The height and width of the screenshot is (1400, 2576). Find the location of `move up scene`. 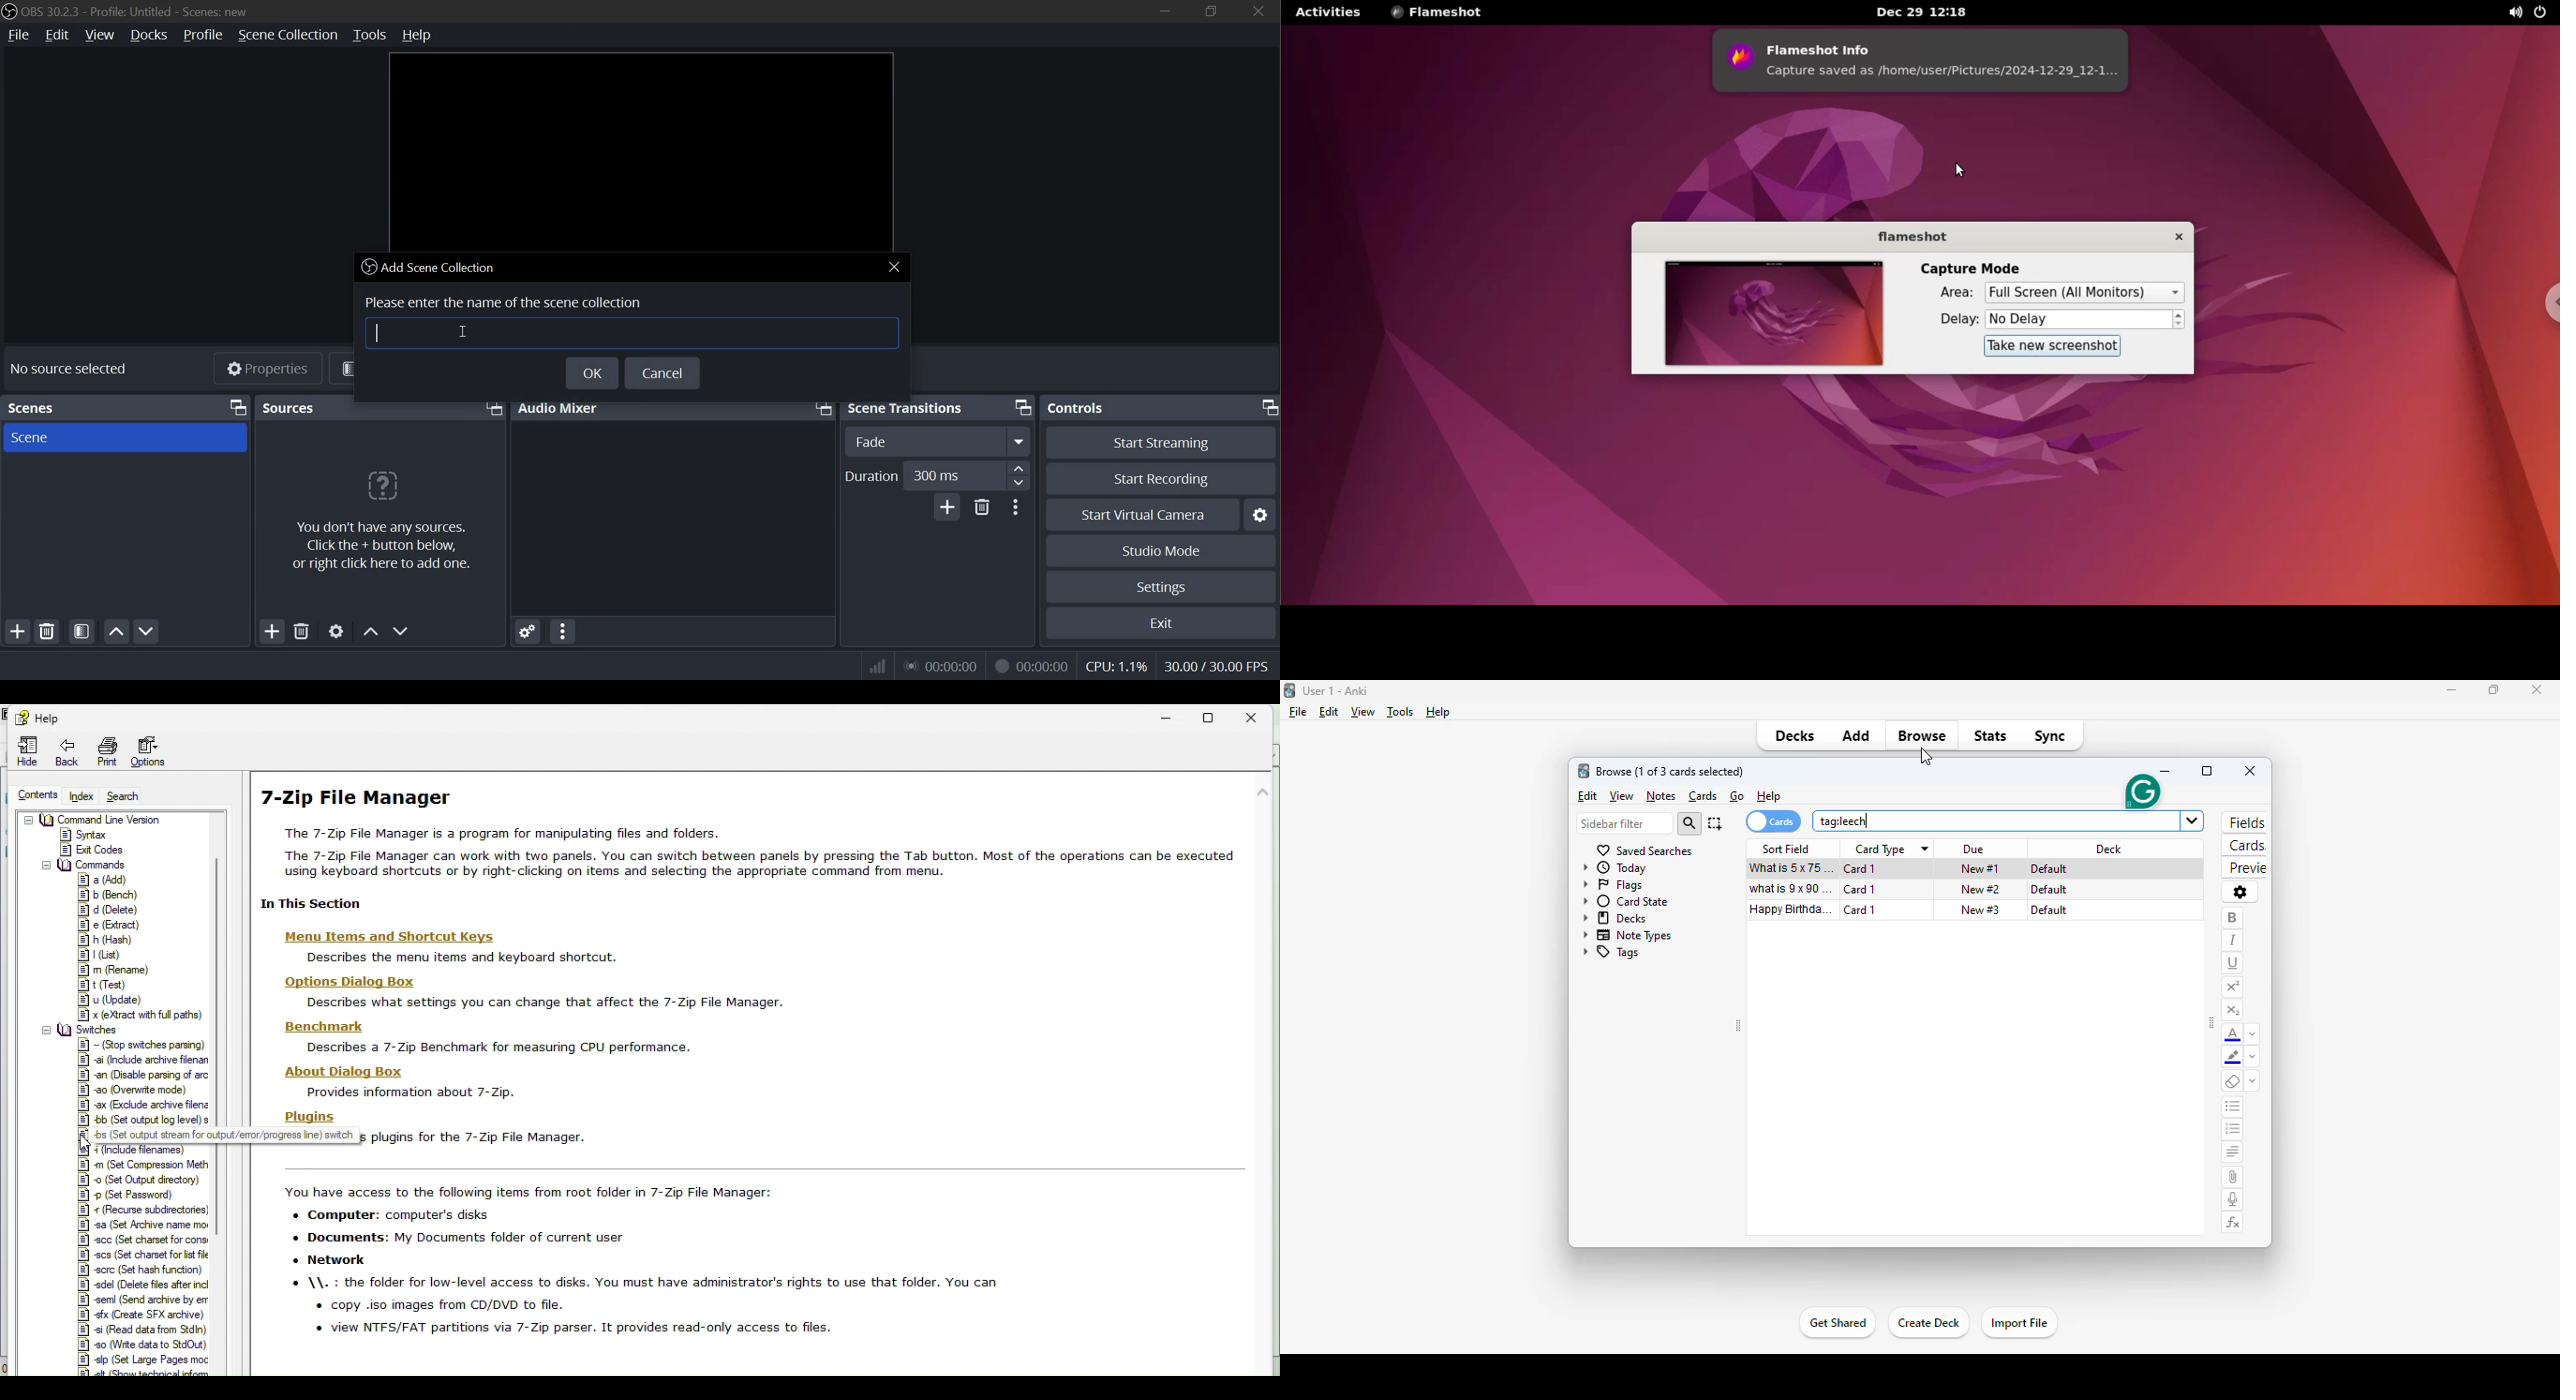

move up scene is located at coordinates (116, 631).